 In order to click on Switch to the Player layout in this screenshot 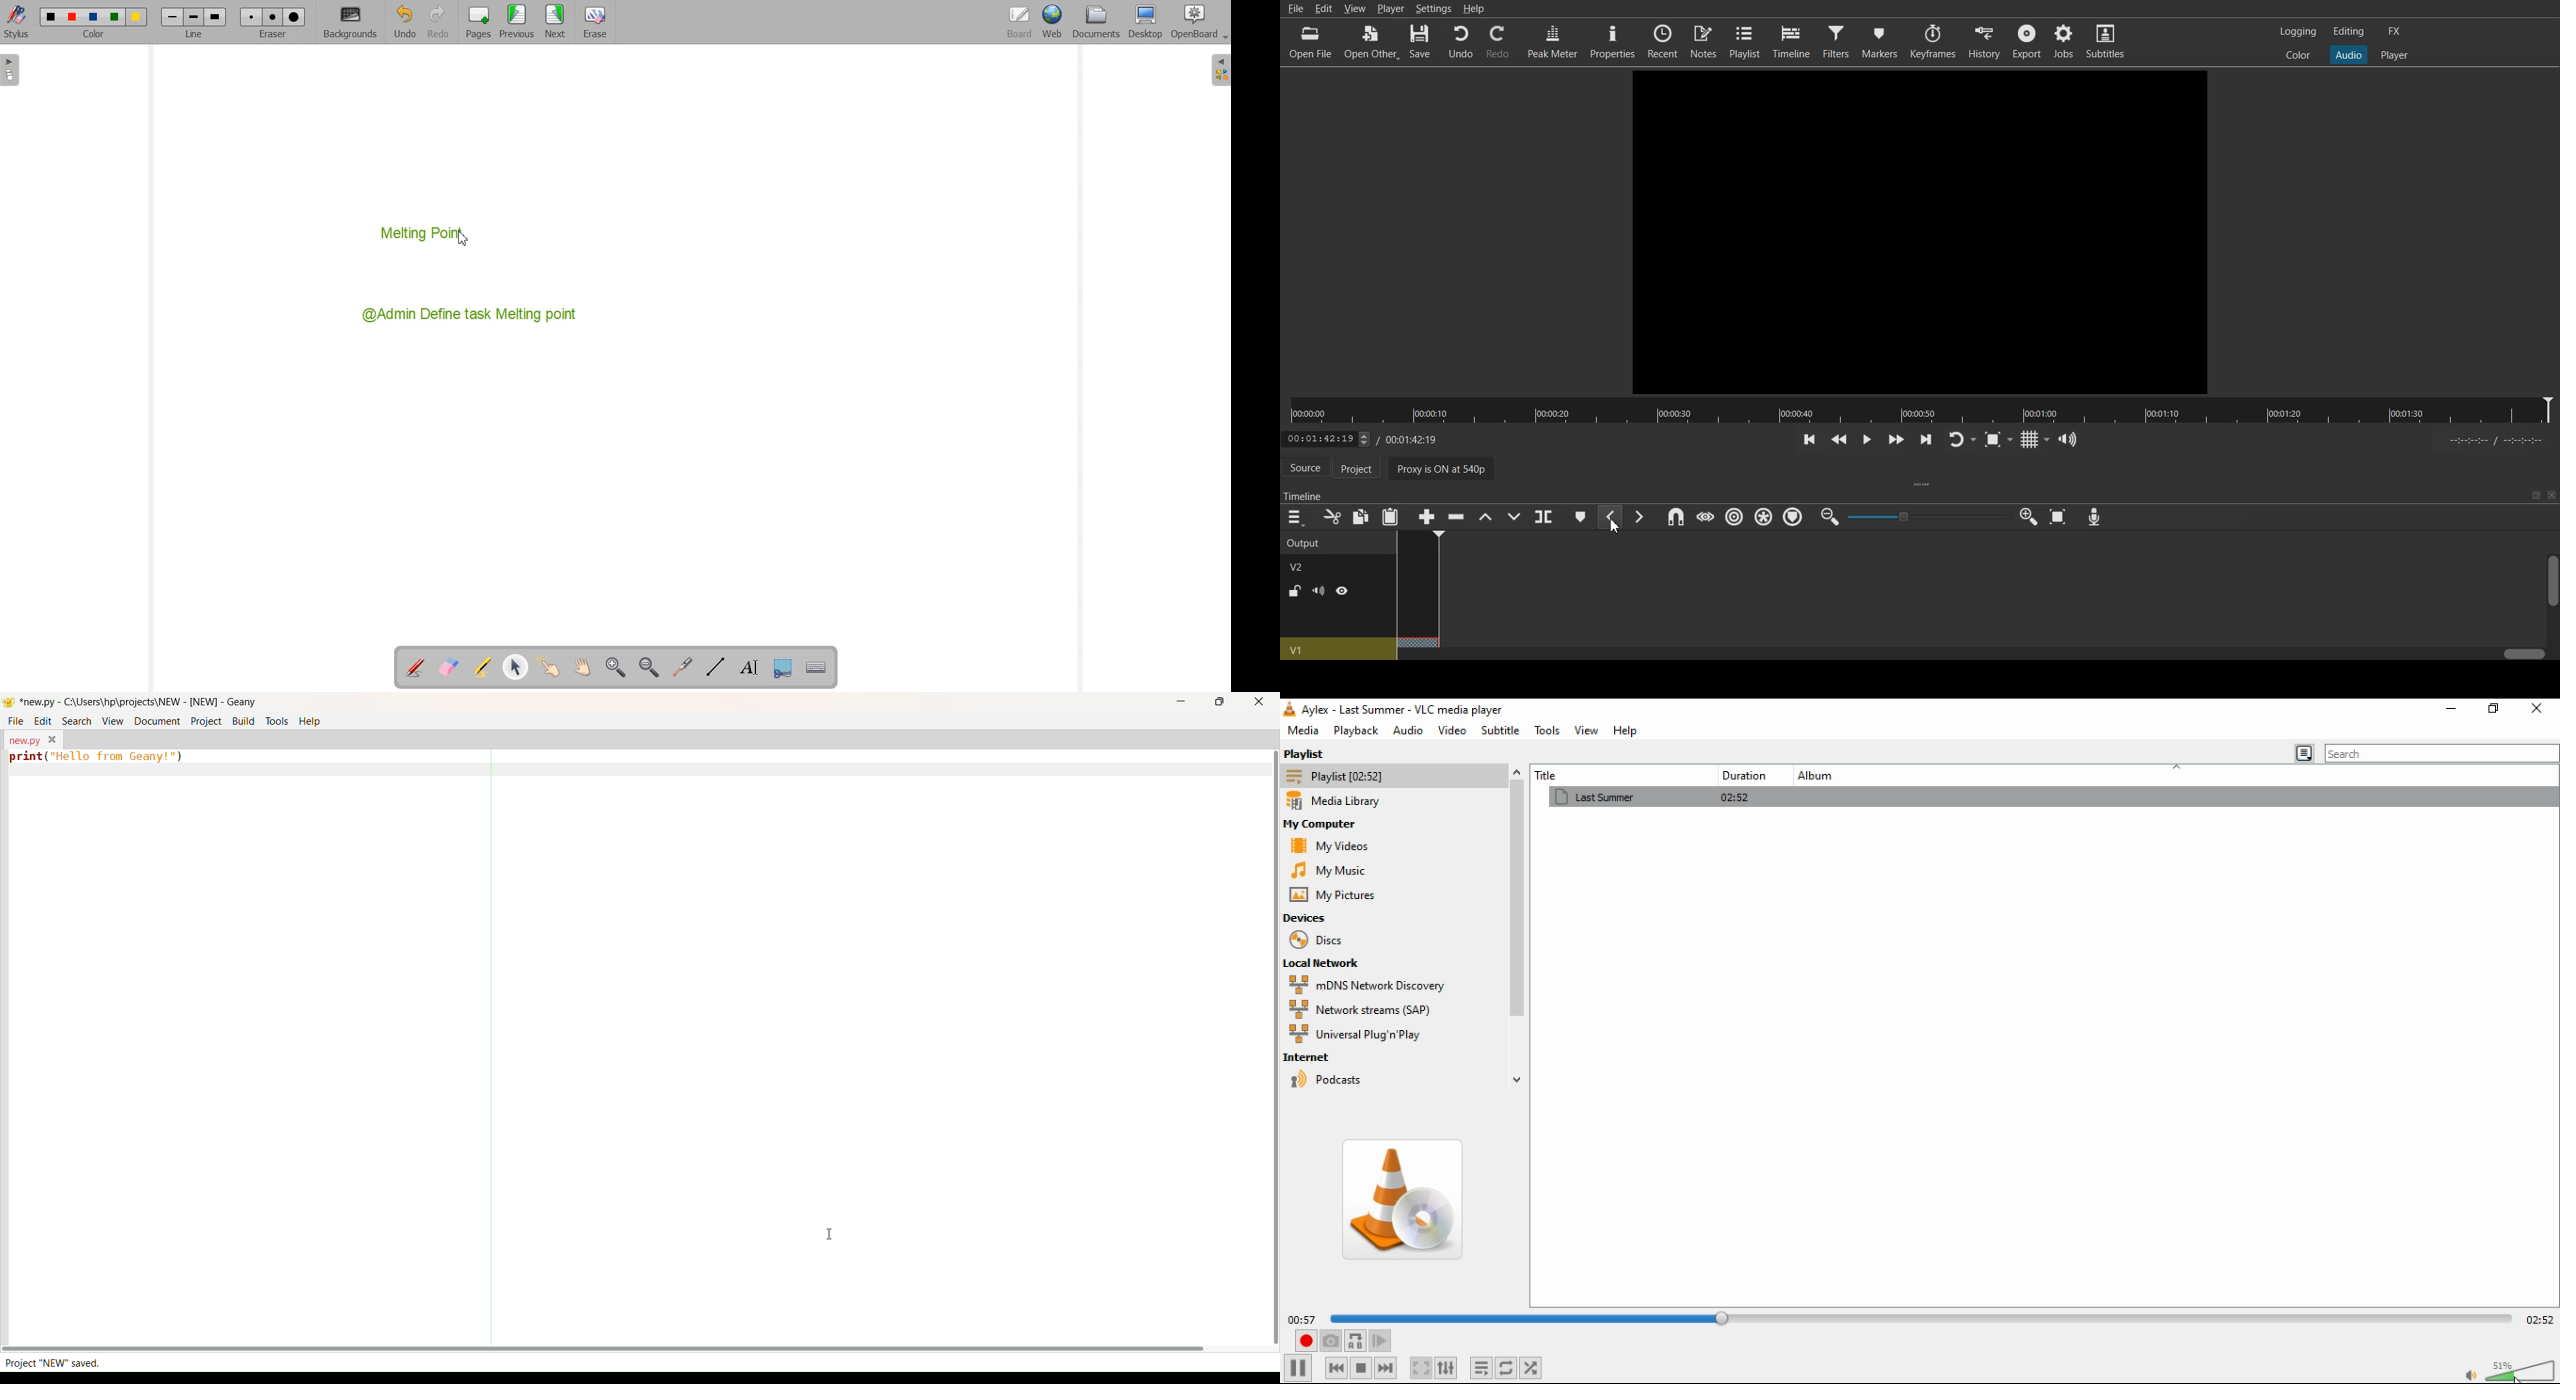, I will do `click(2395, 54)`.